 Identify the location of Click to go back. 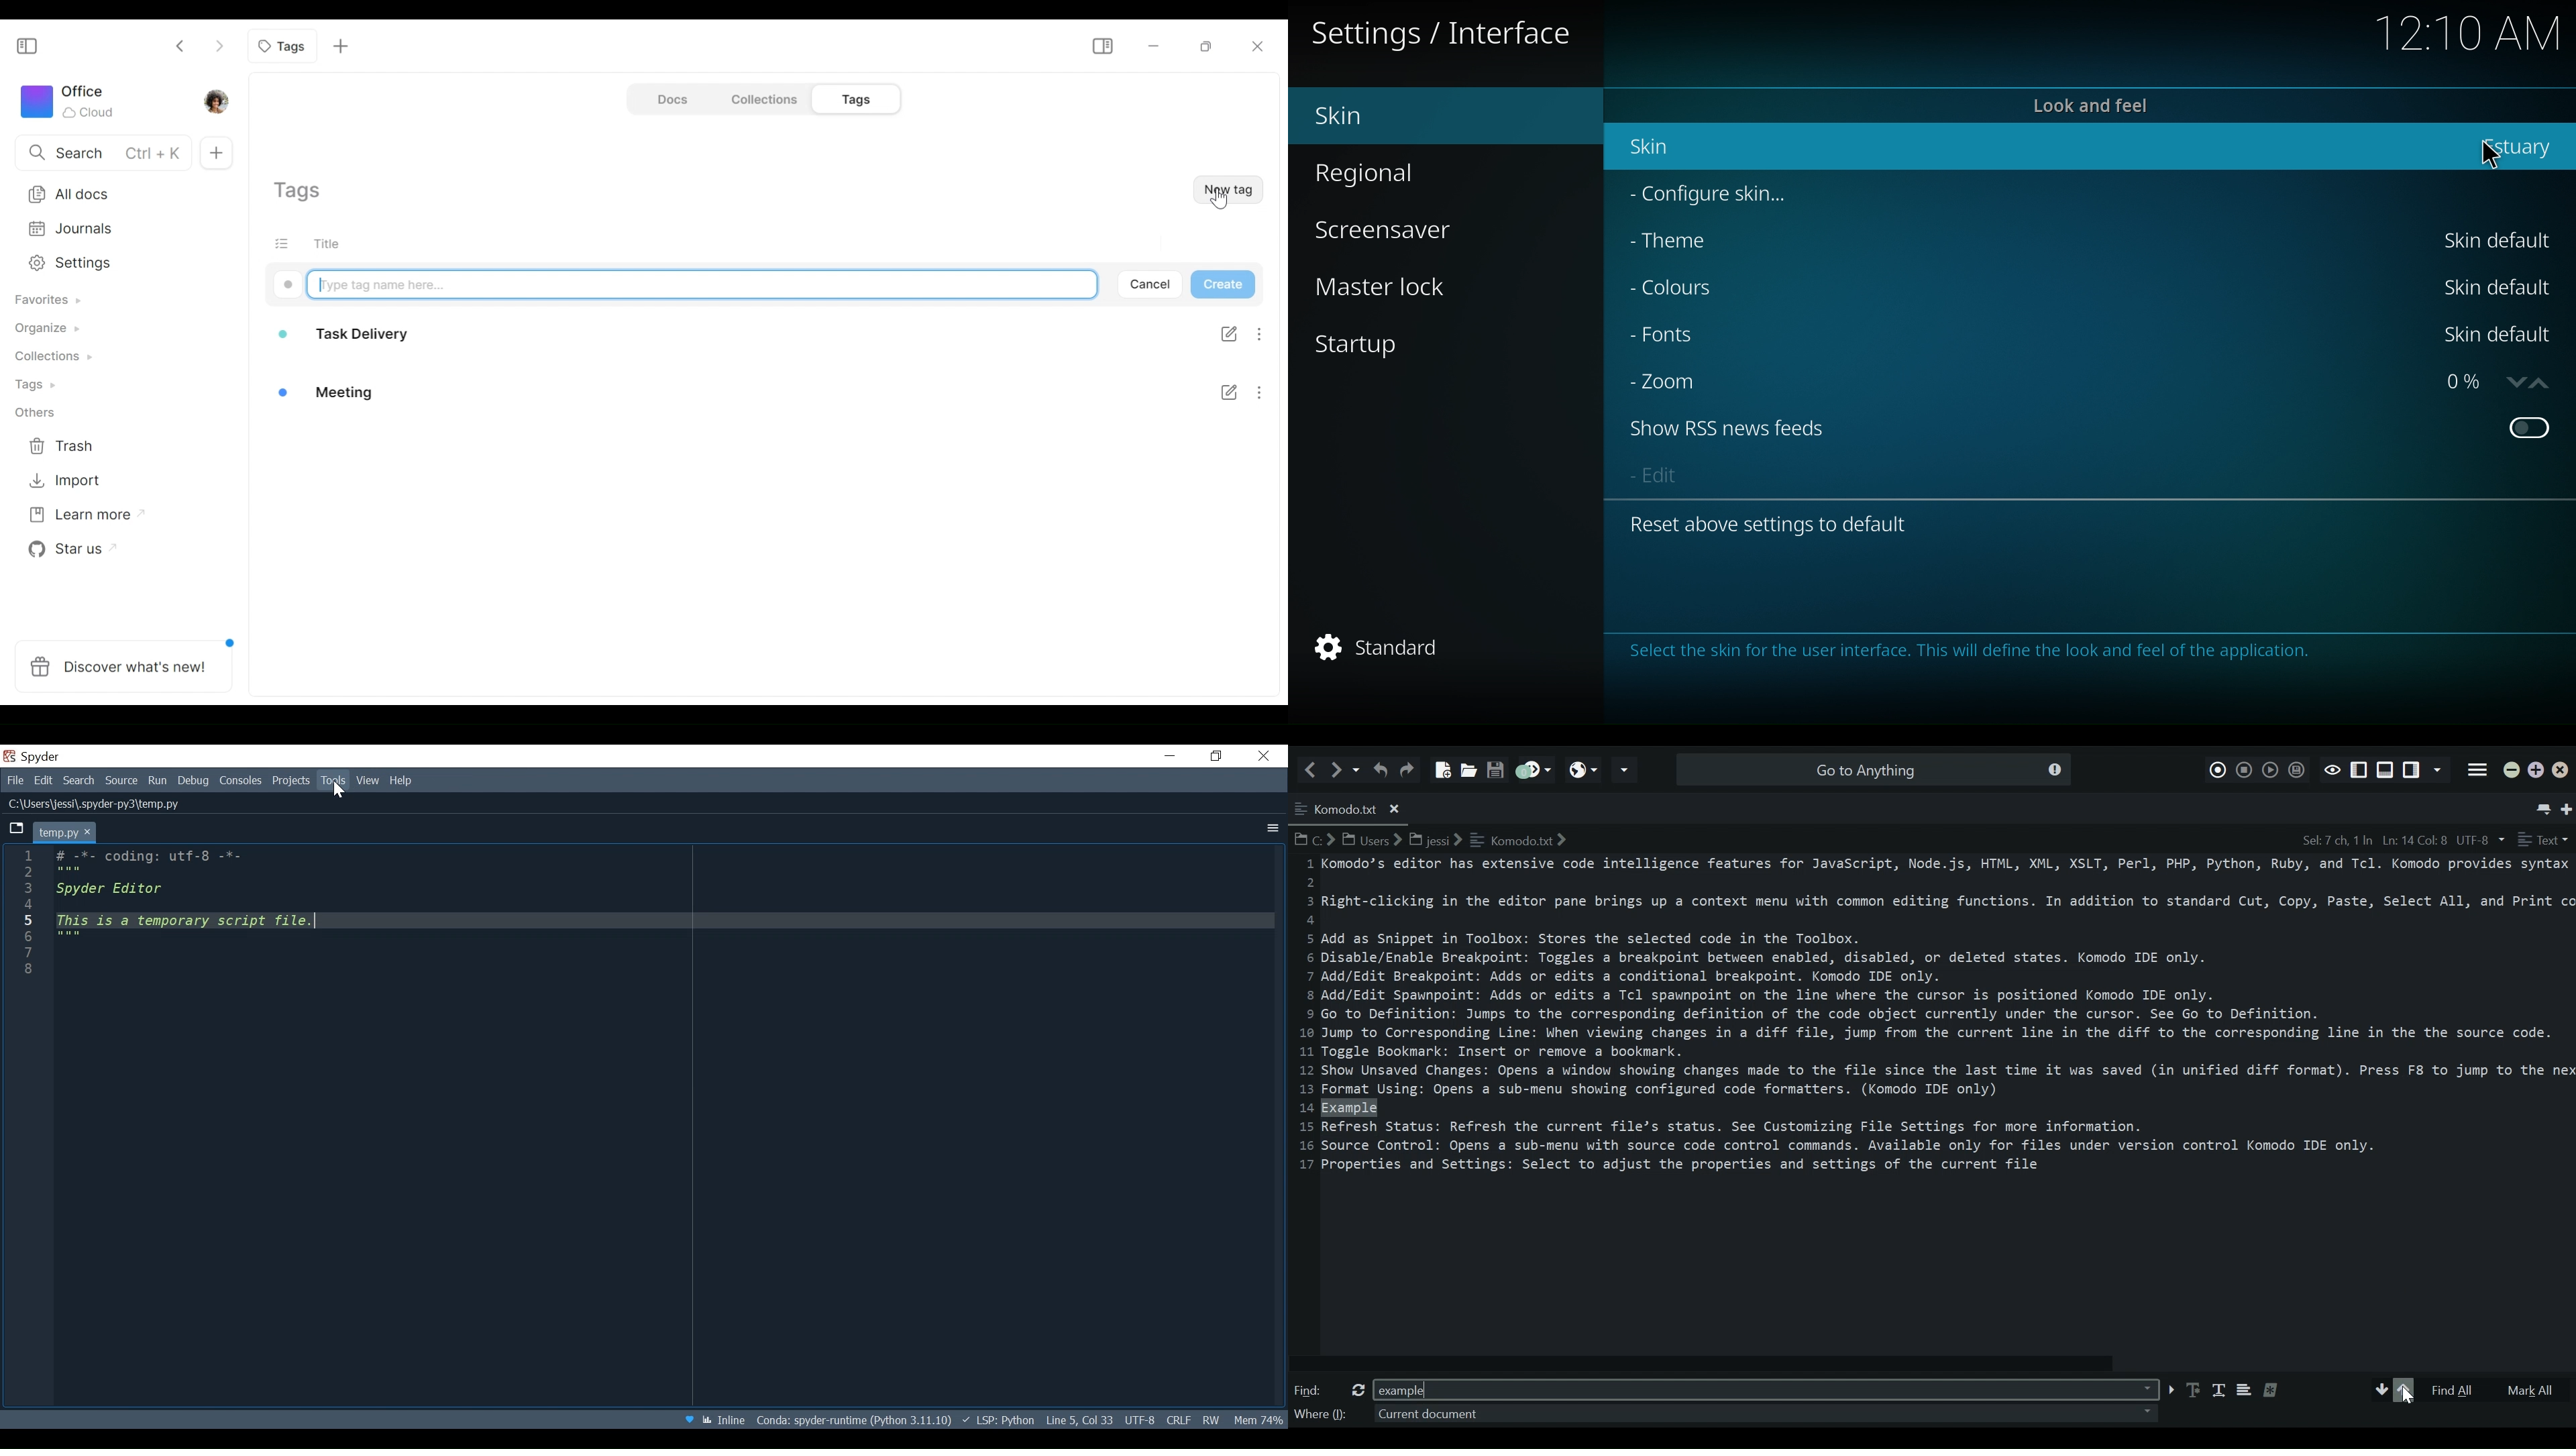
(182, 46).